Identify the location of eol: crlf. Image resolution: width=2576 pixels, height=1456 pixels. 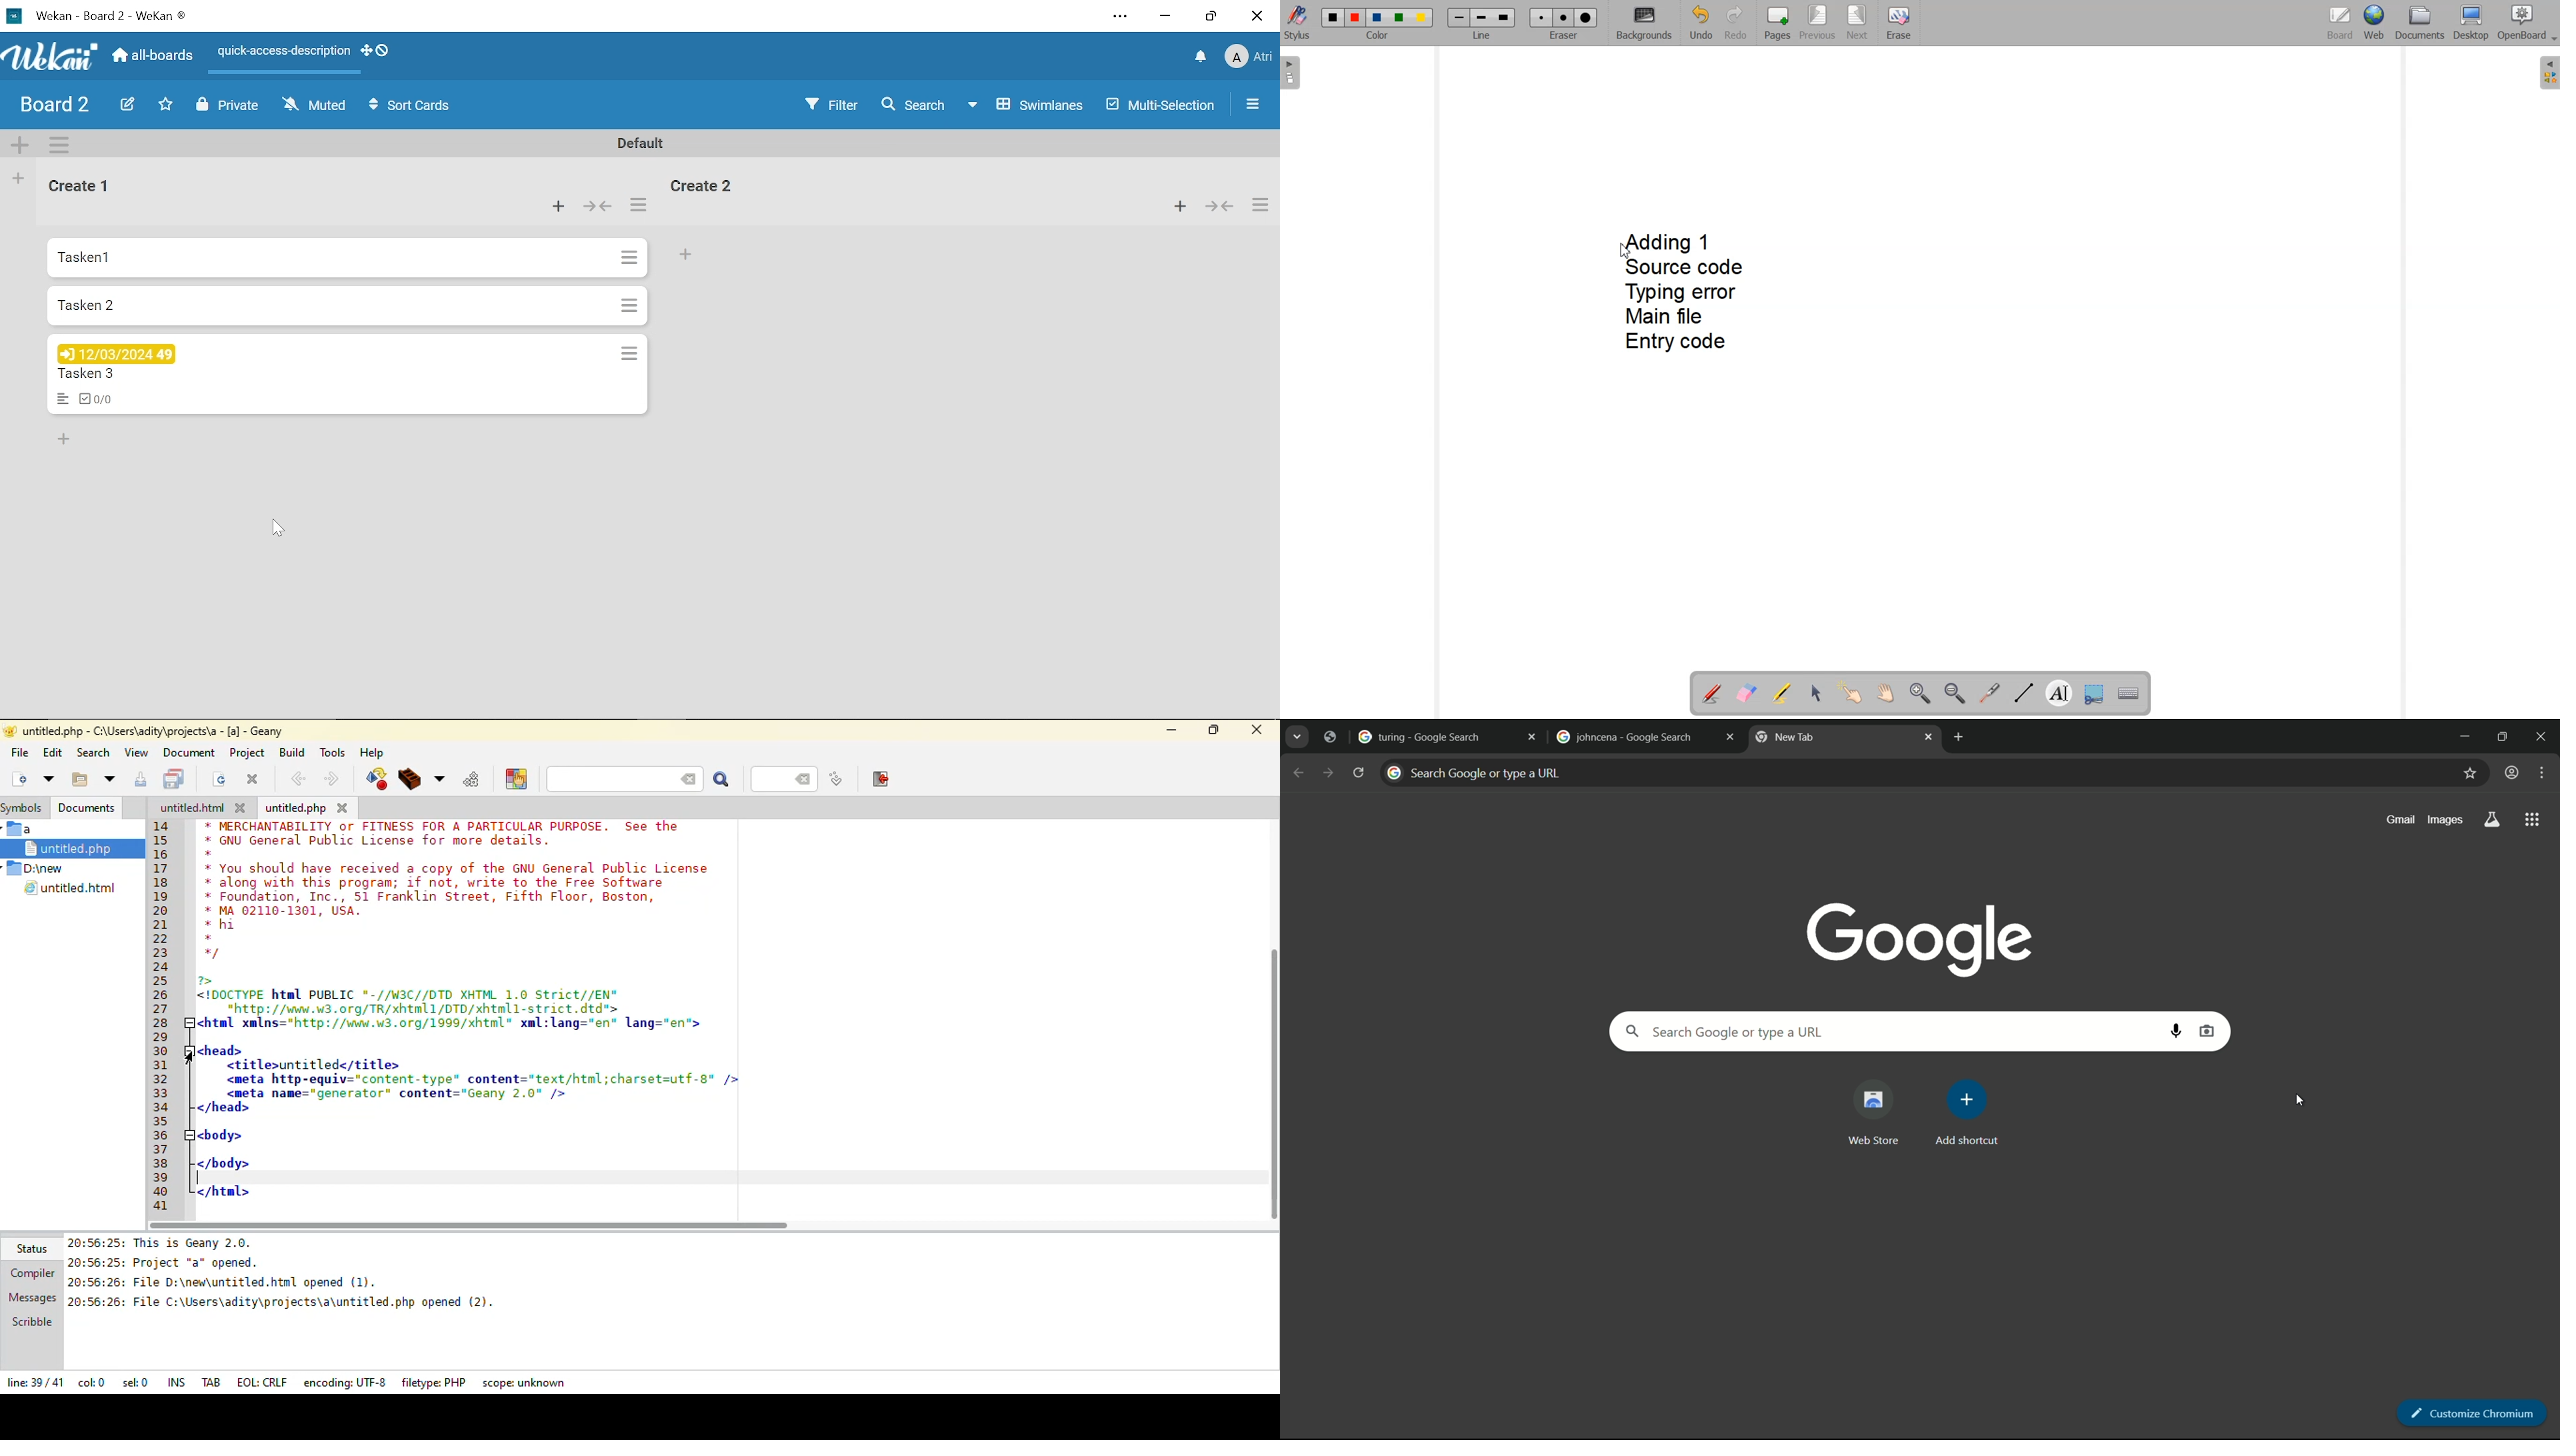
(261, 1382).